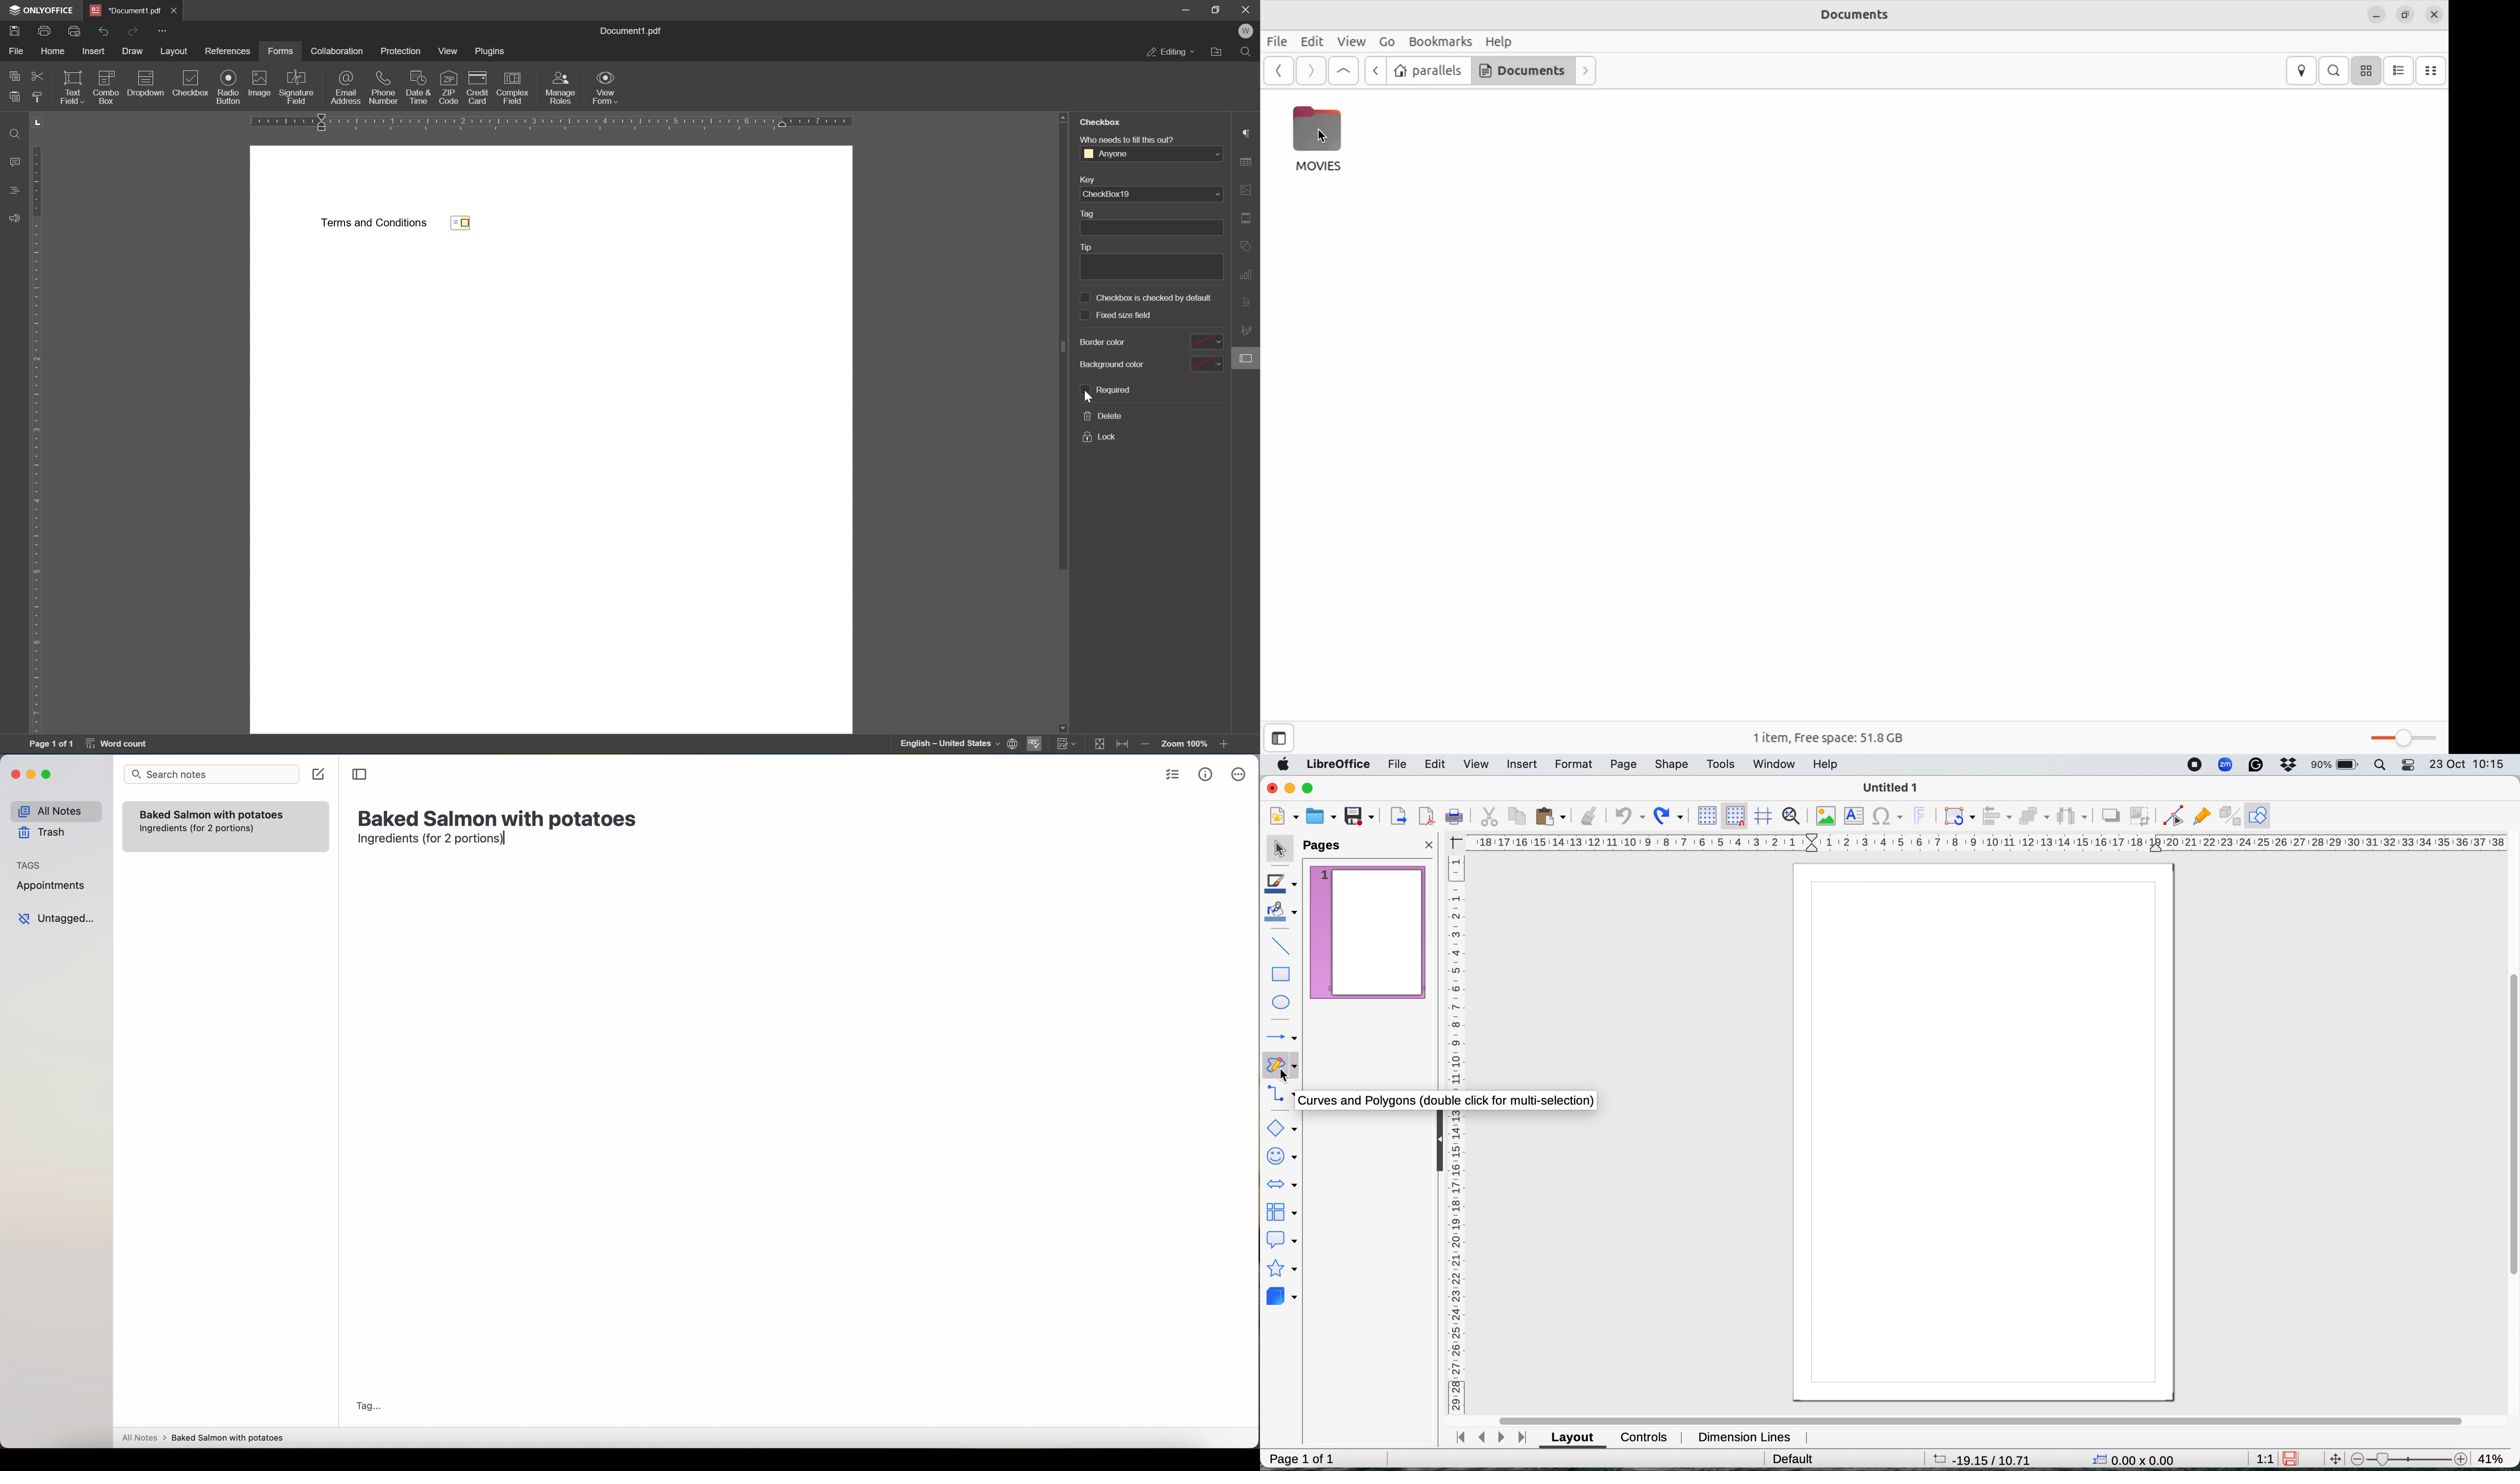 The width and height of the screenshot is (2520, 1484). I want to click on ingredients (for 2 portions), so click(434, 840).